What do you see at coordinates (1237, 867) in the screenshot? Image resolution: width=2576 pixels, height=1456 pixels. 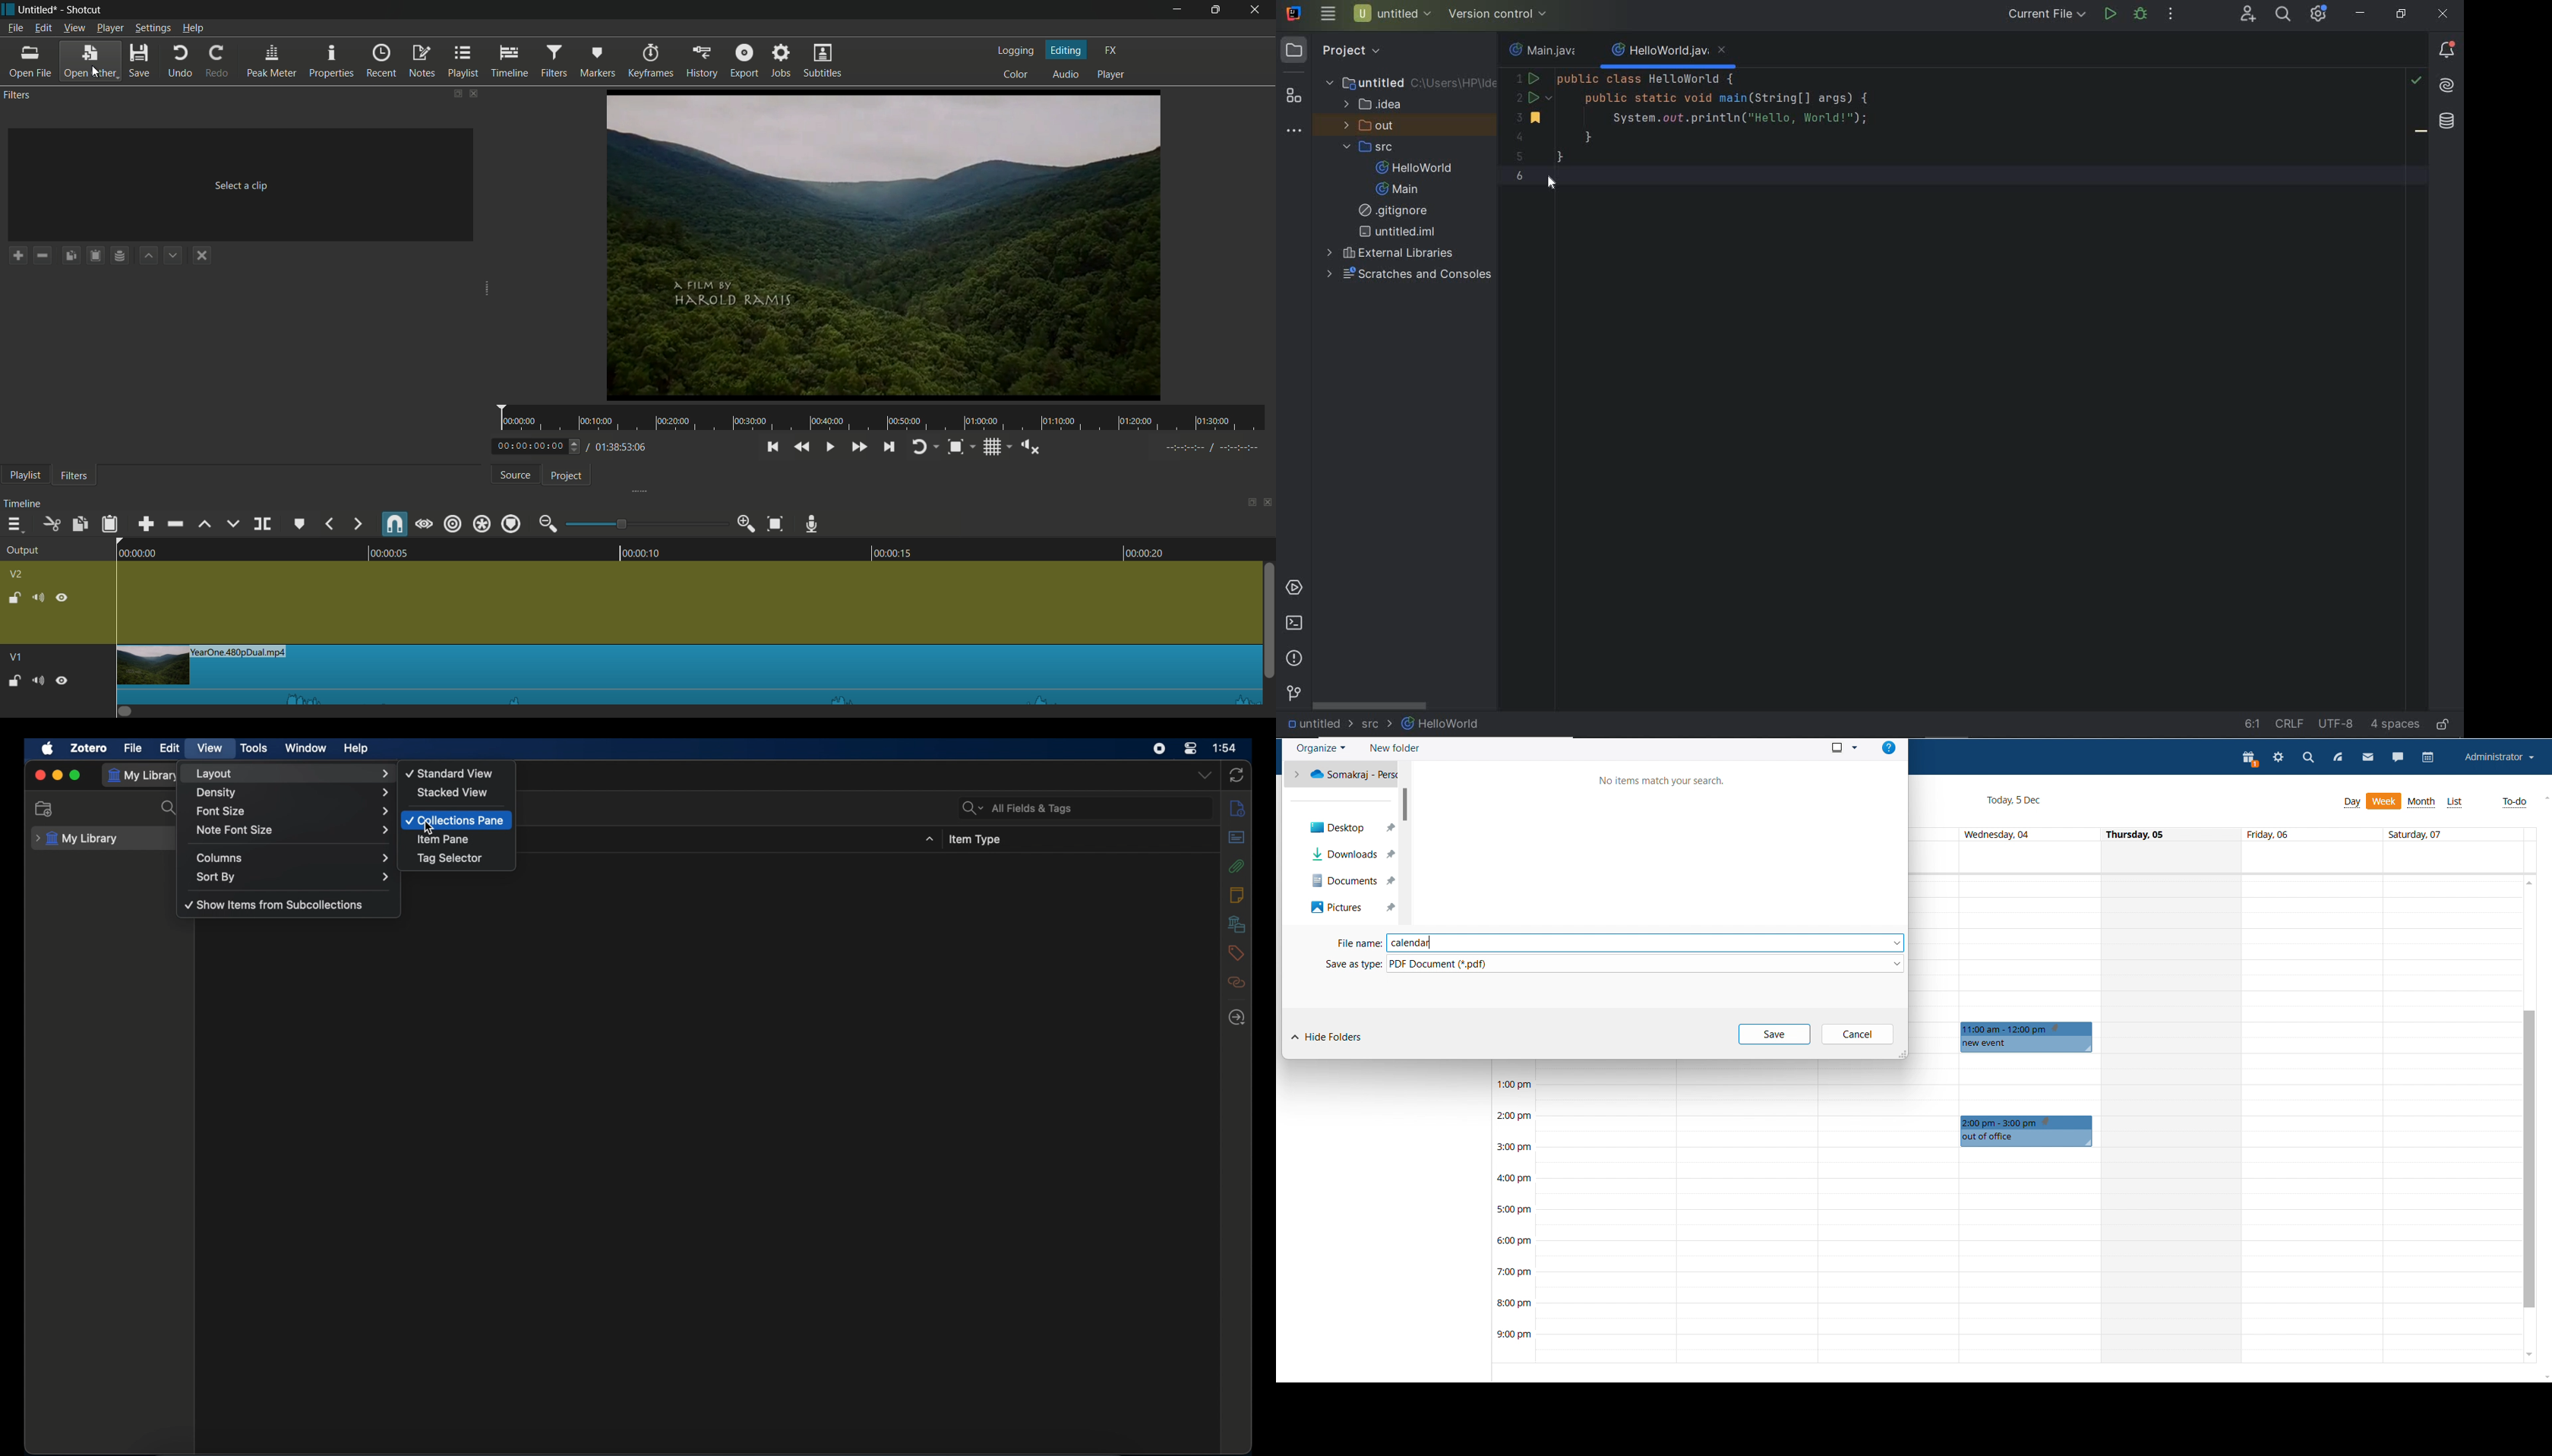 I see `attachments` at bounding box center [1237, 867].